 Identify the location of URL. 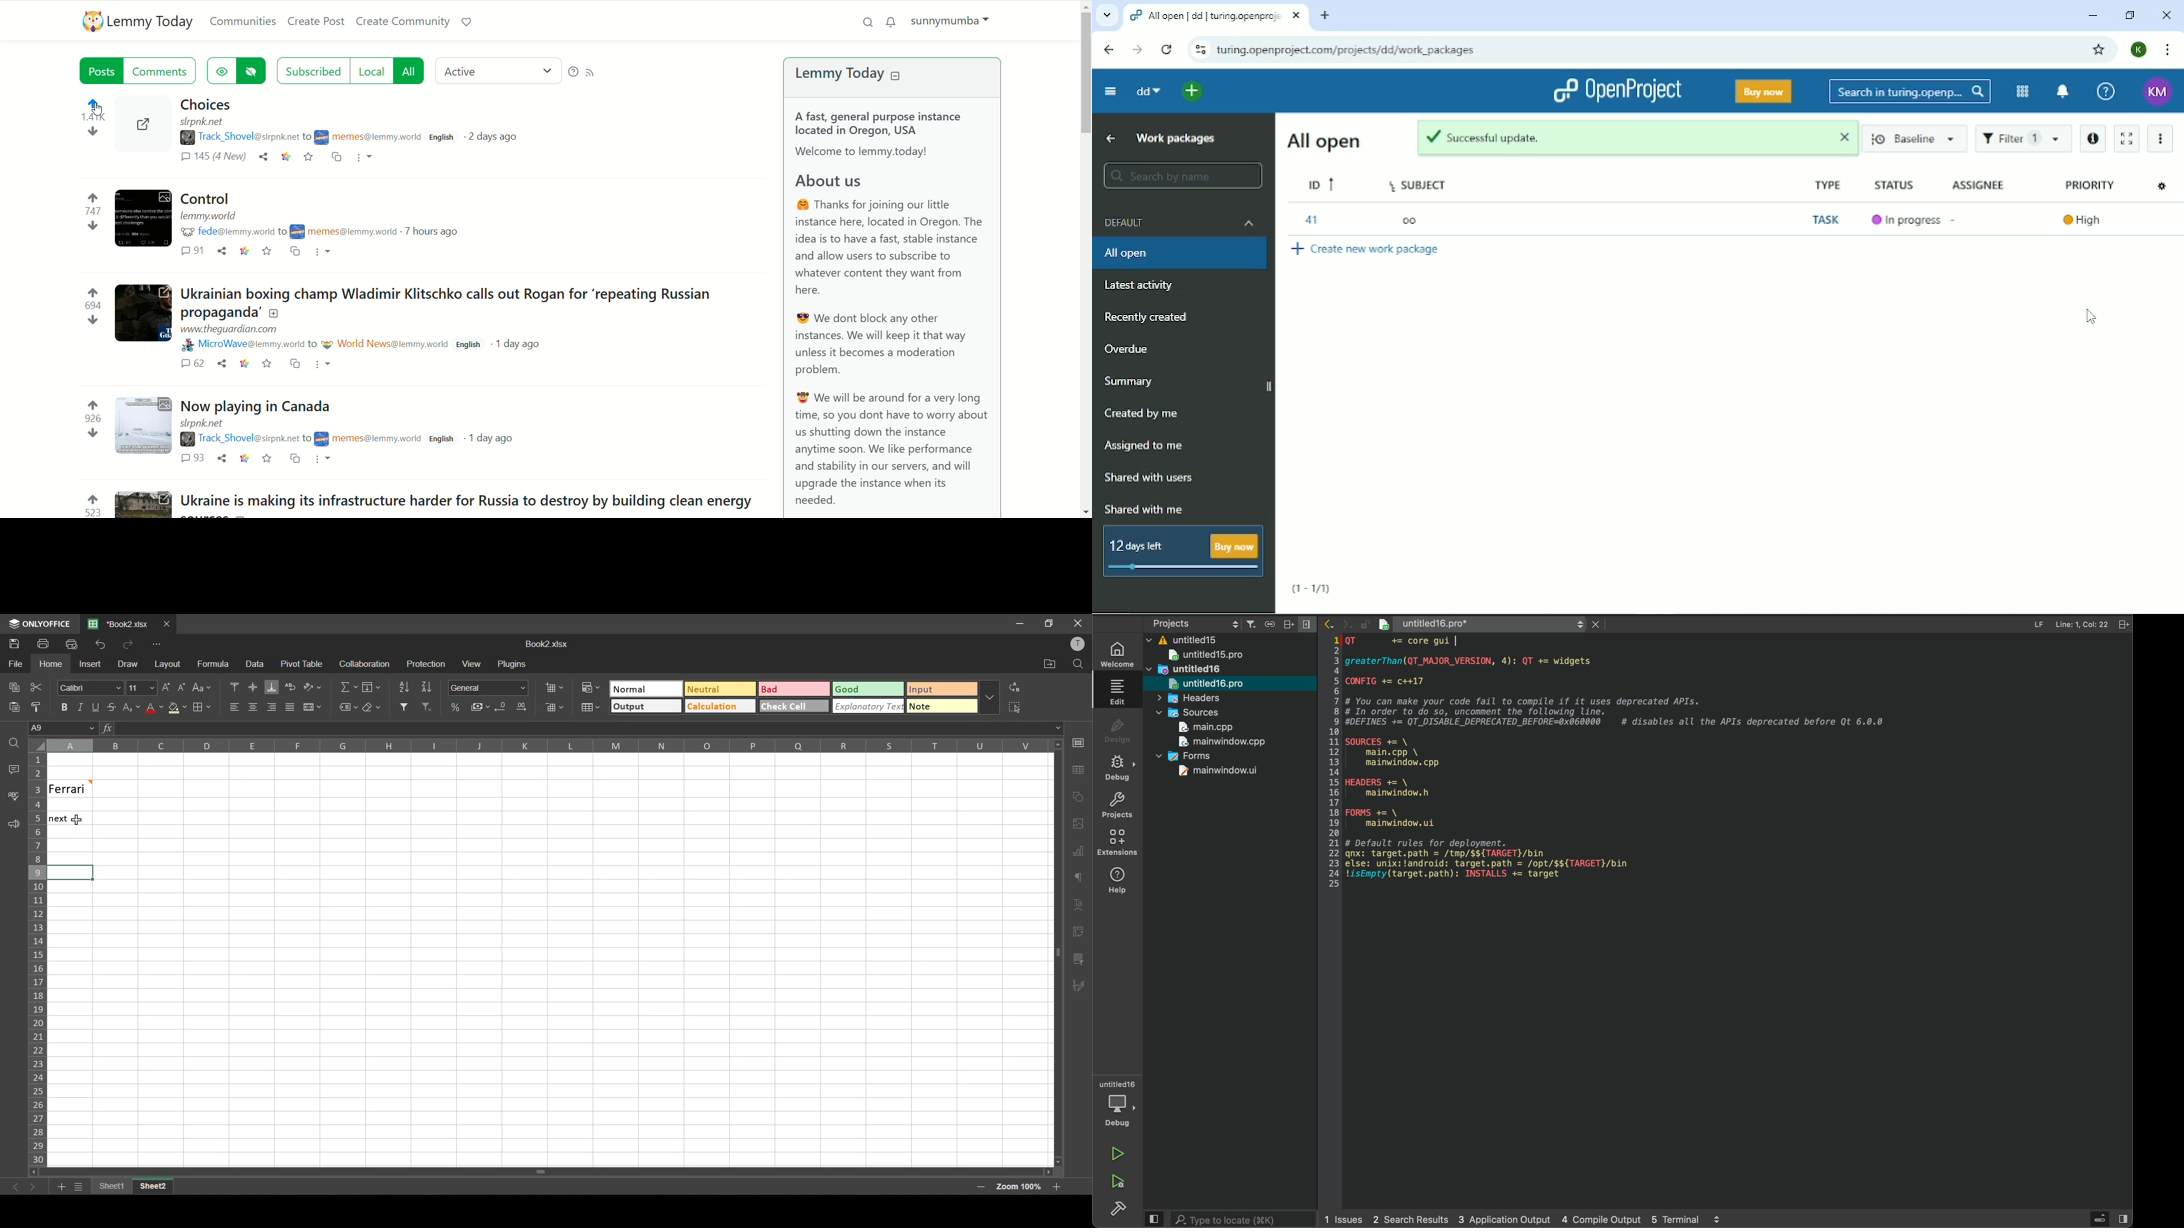
(208, 122).